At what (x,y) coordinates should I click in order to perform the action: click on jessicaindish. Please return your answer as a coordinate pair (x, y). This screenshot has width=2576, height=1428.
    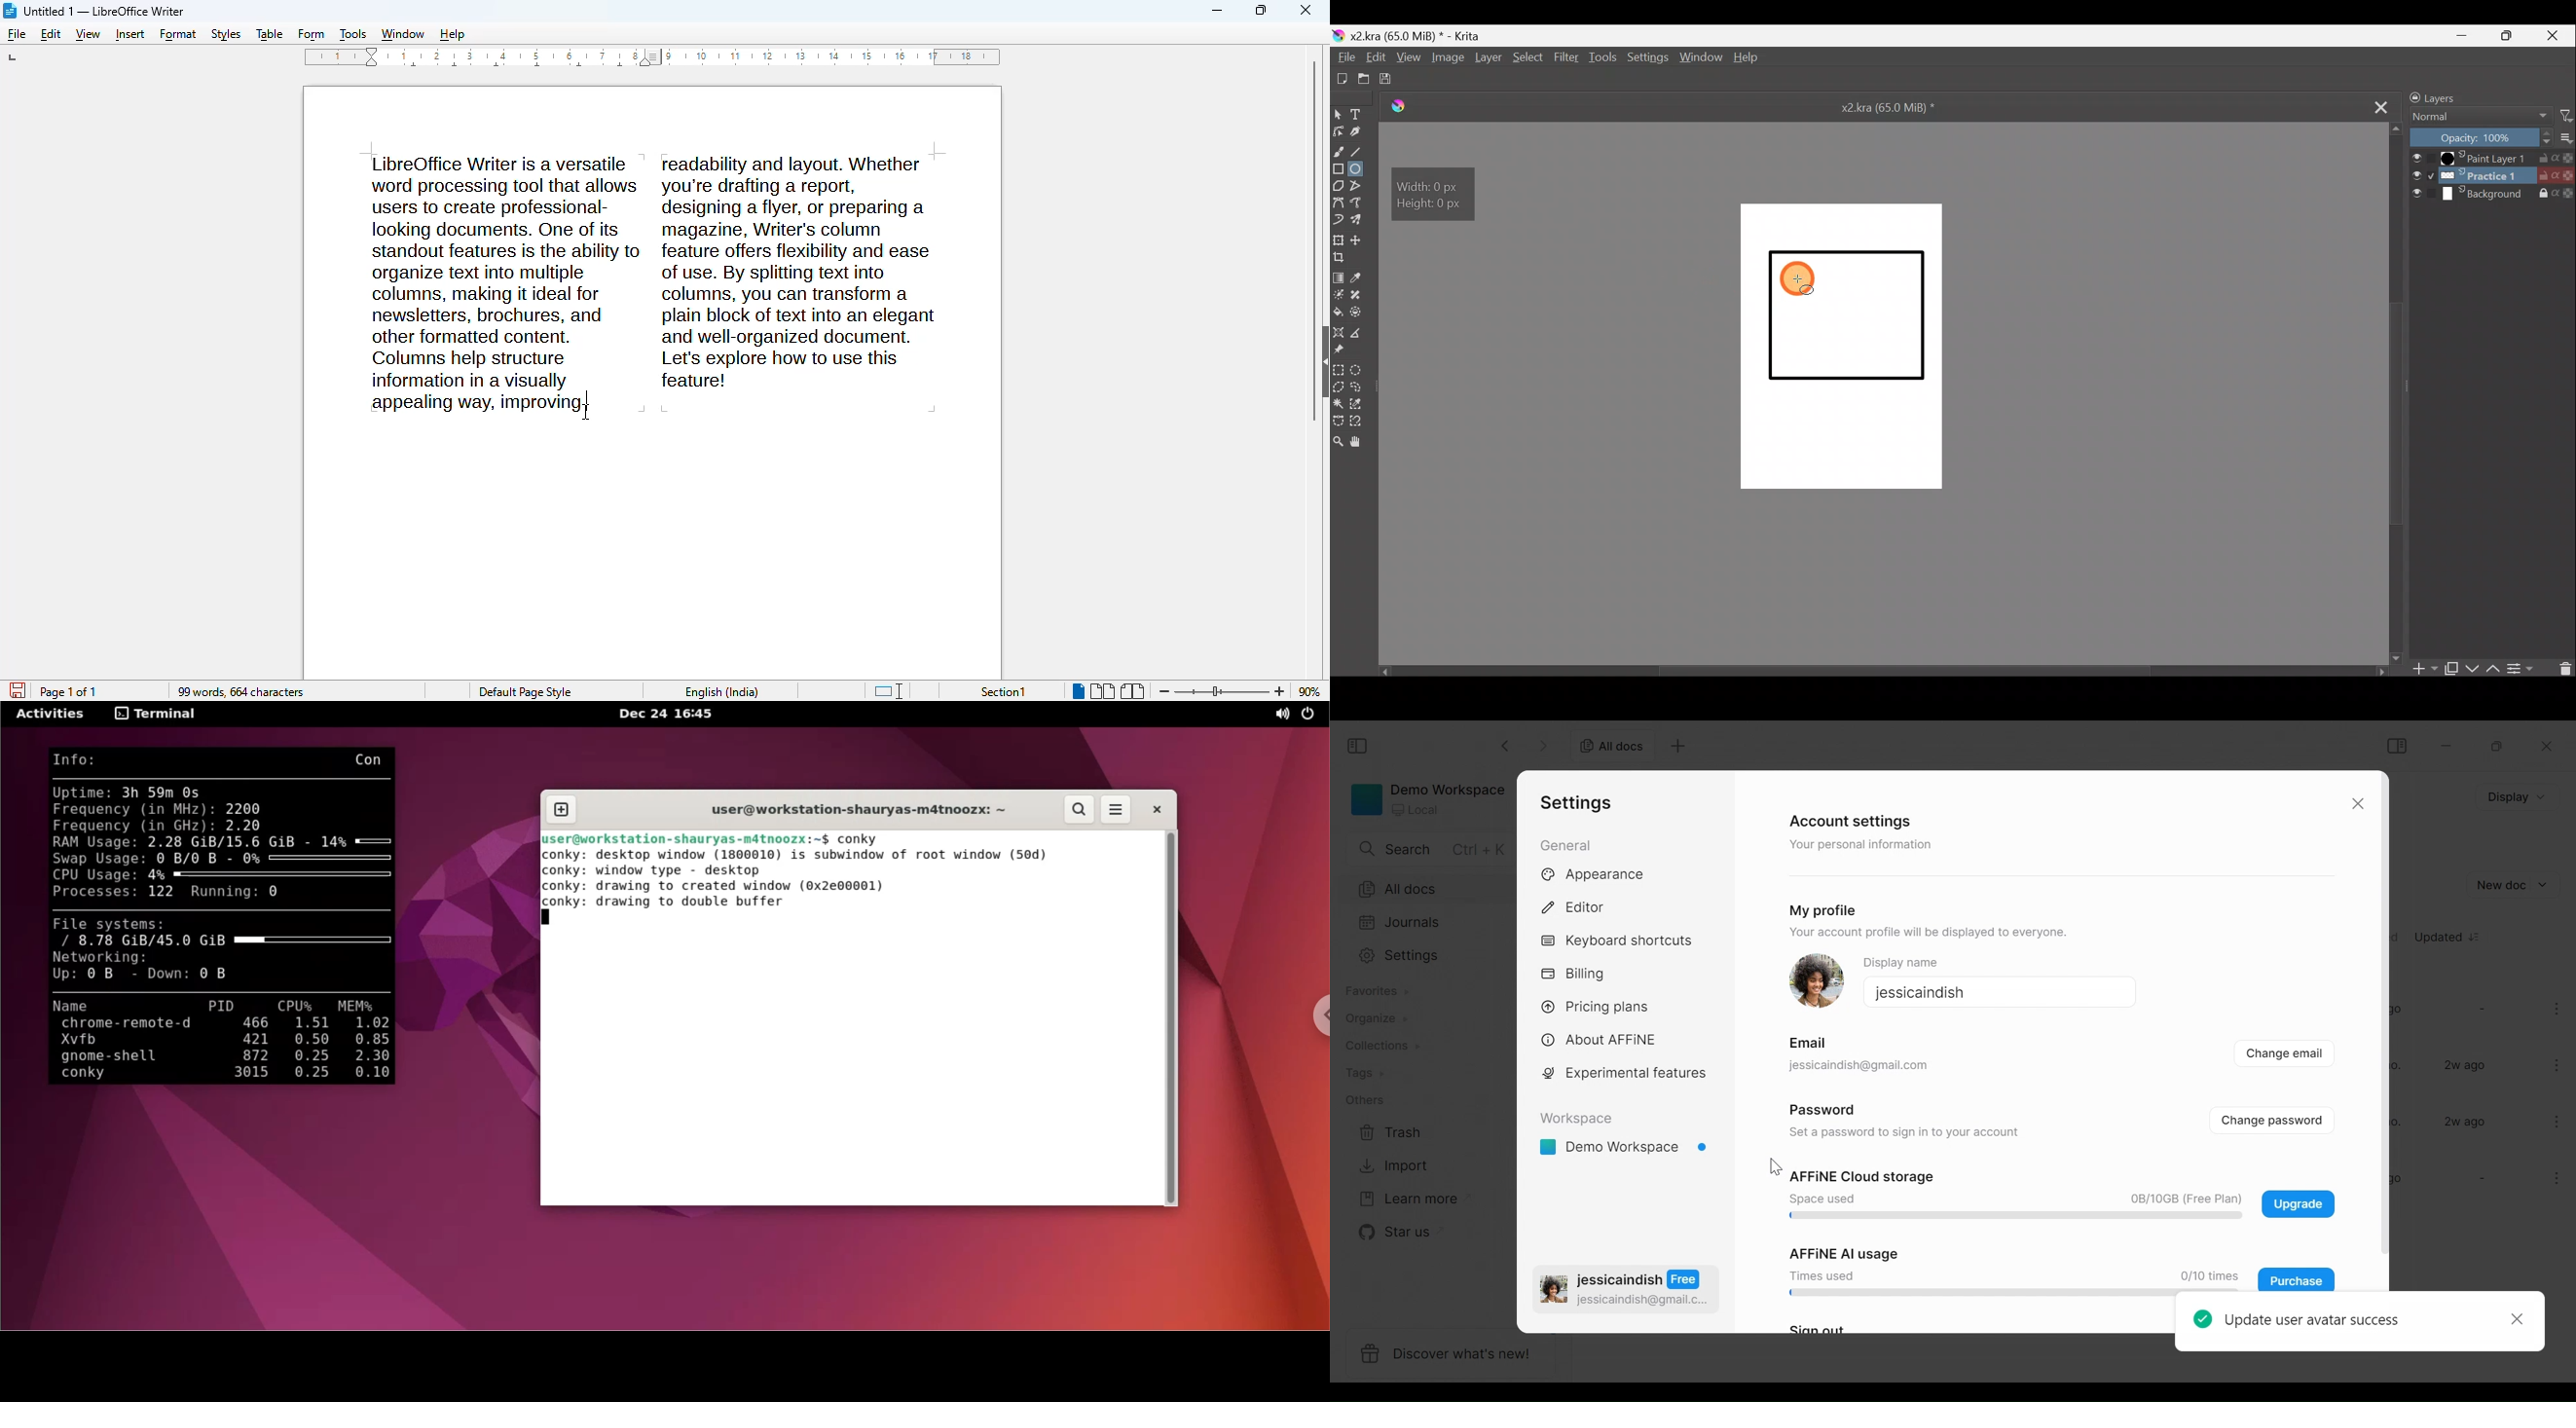
    Looking at the image, I should click on (1917, 991).